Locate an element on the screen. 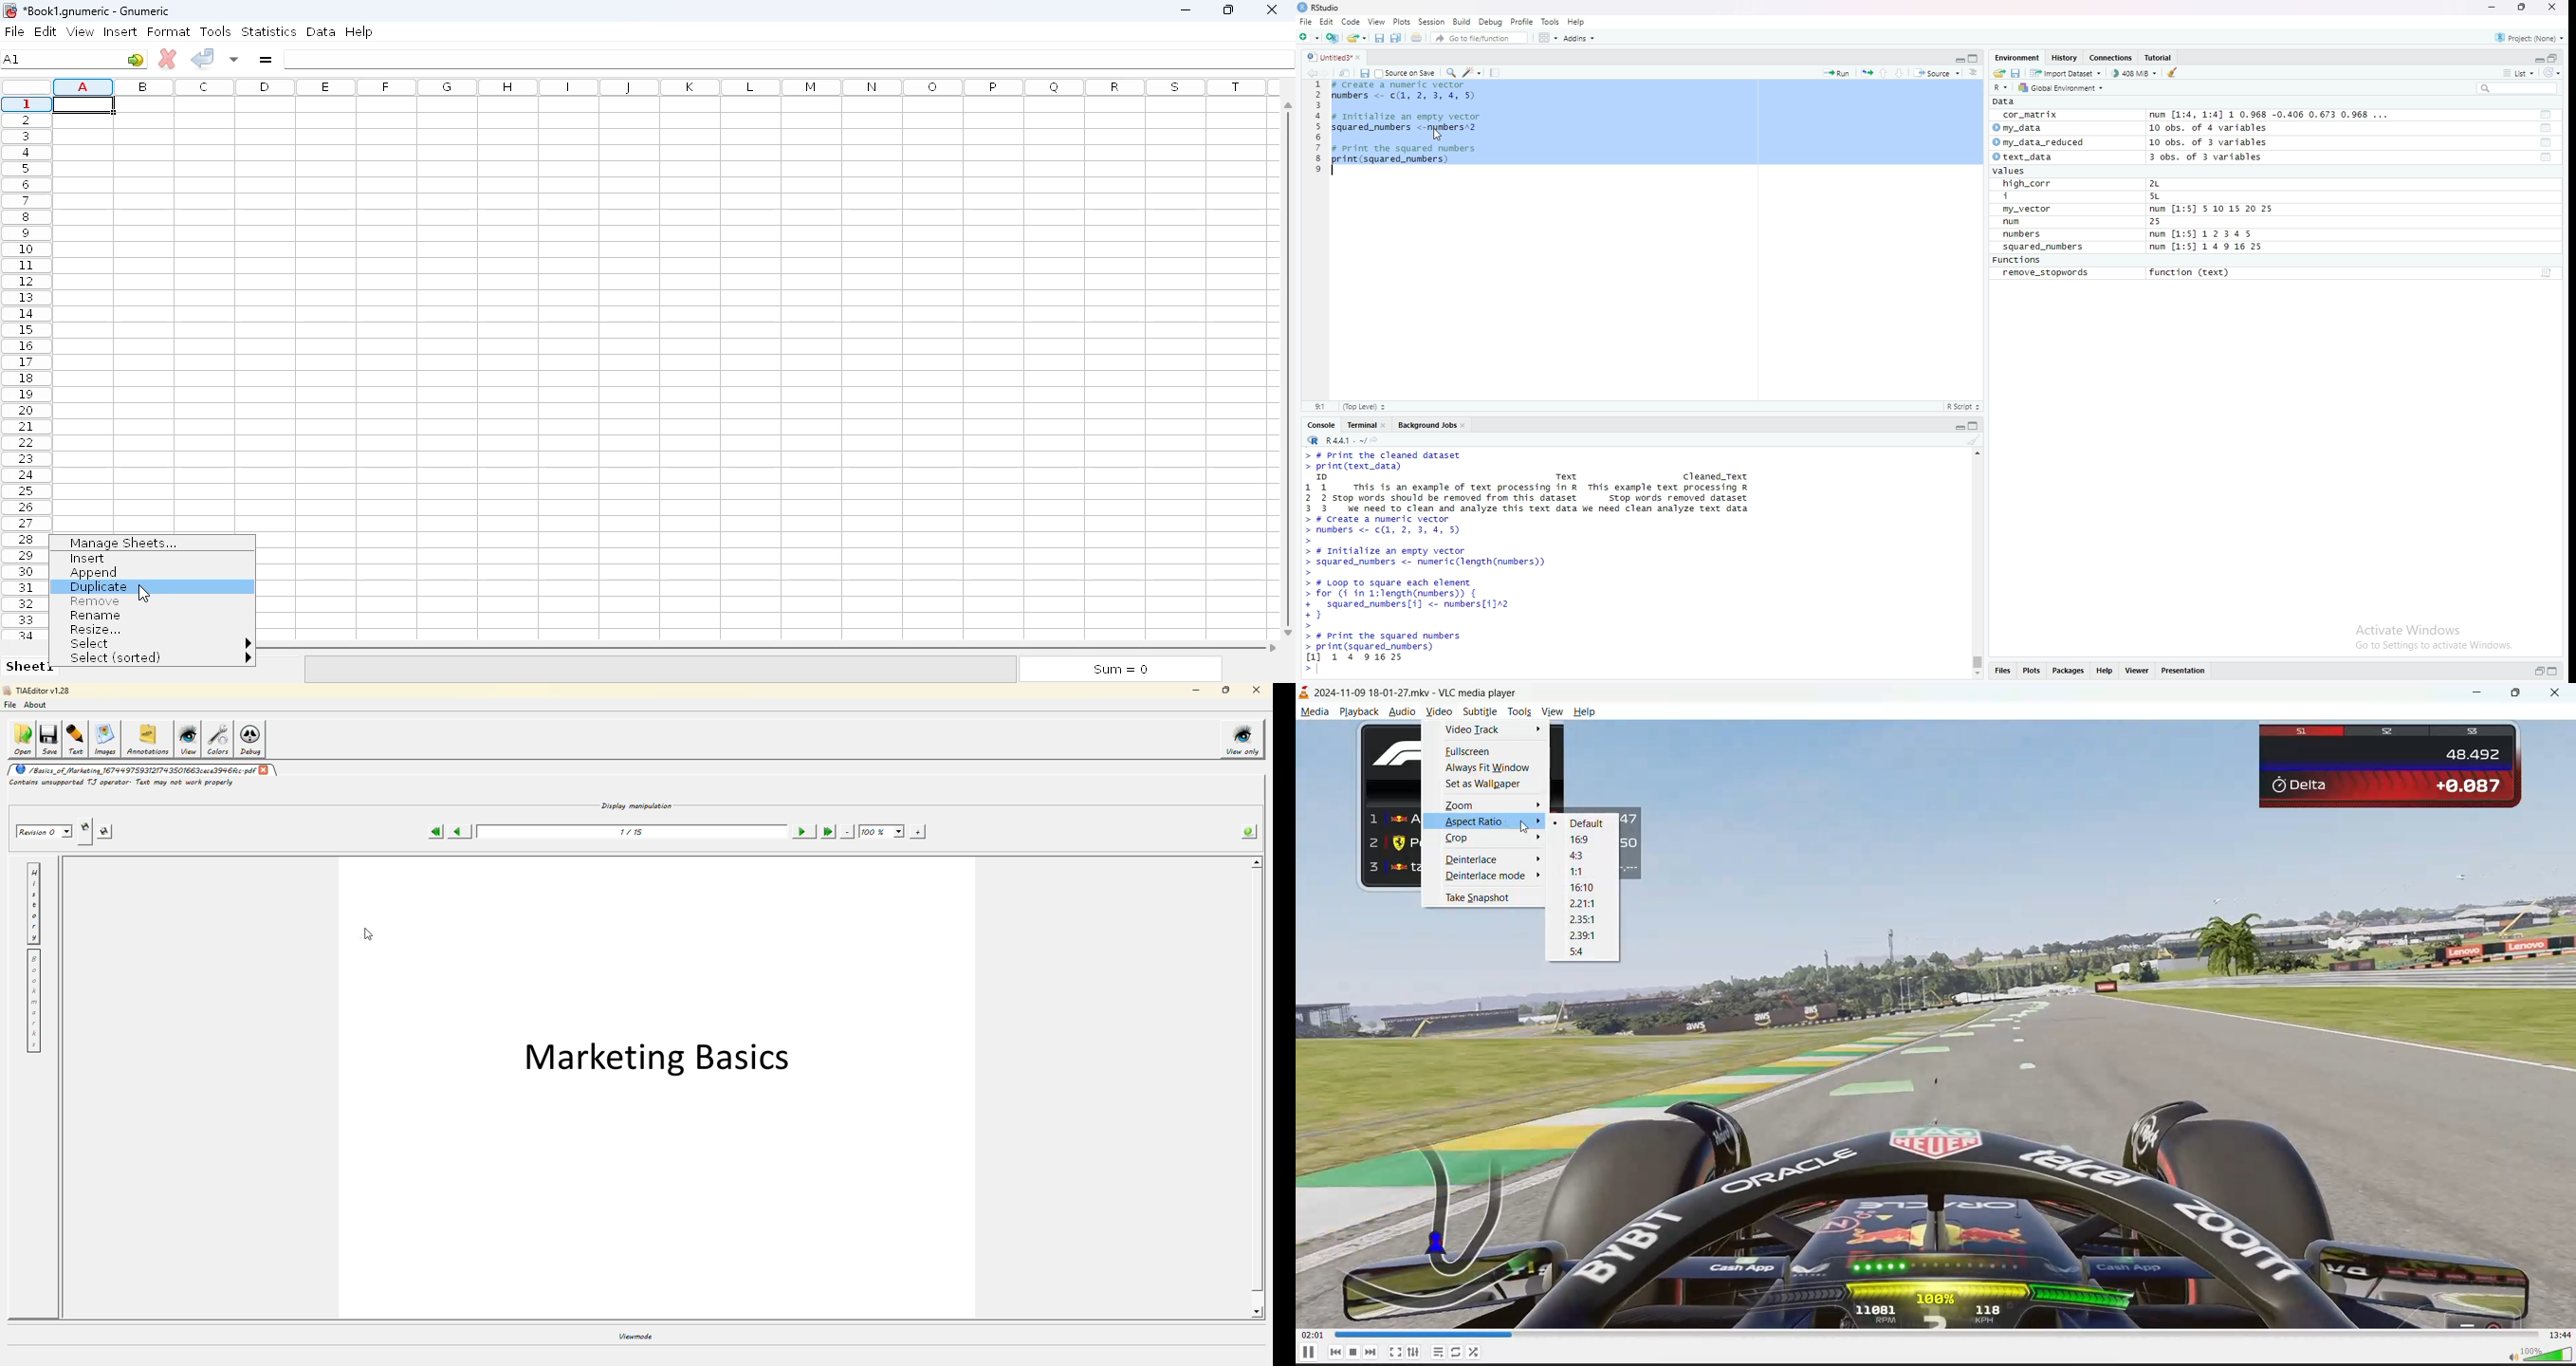 The image size is (2576, 1372). Background Jobs is located at coordinates (1426, 424).